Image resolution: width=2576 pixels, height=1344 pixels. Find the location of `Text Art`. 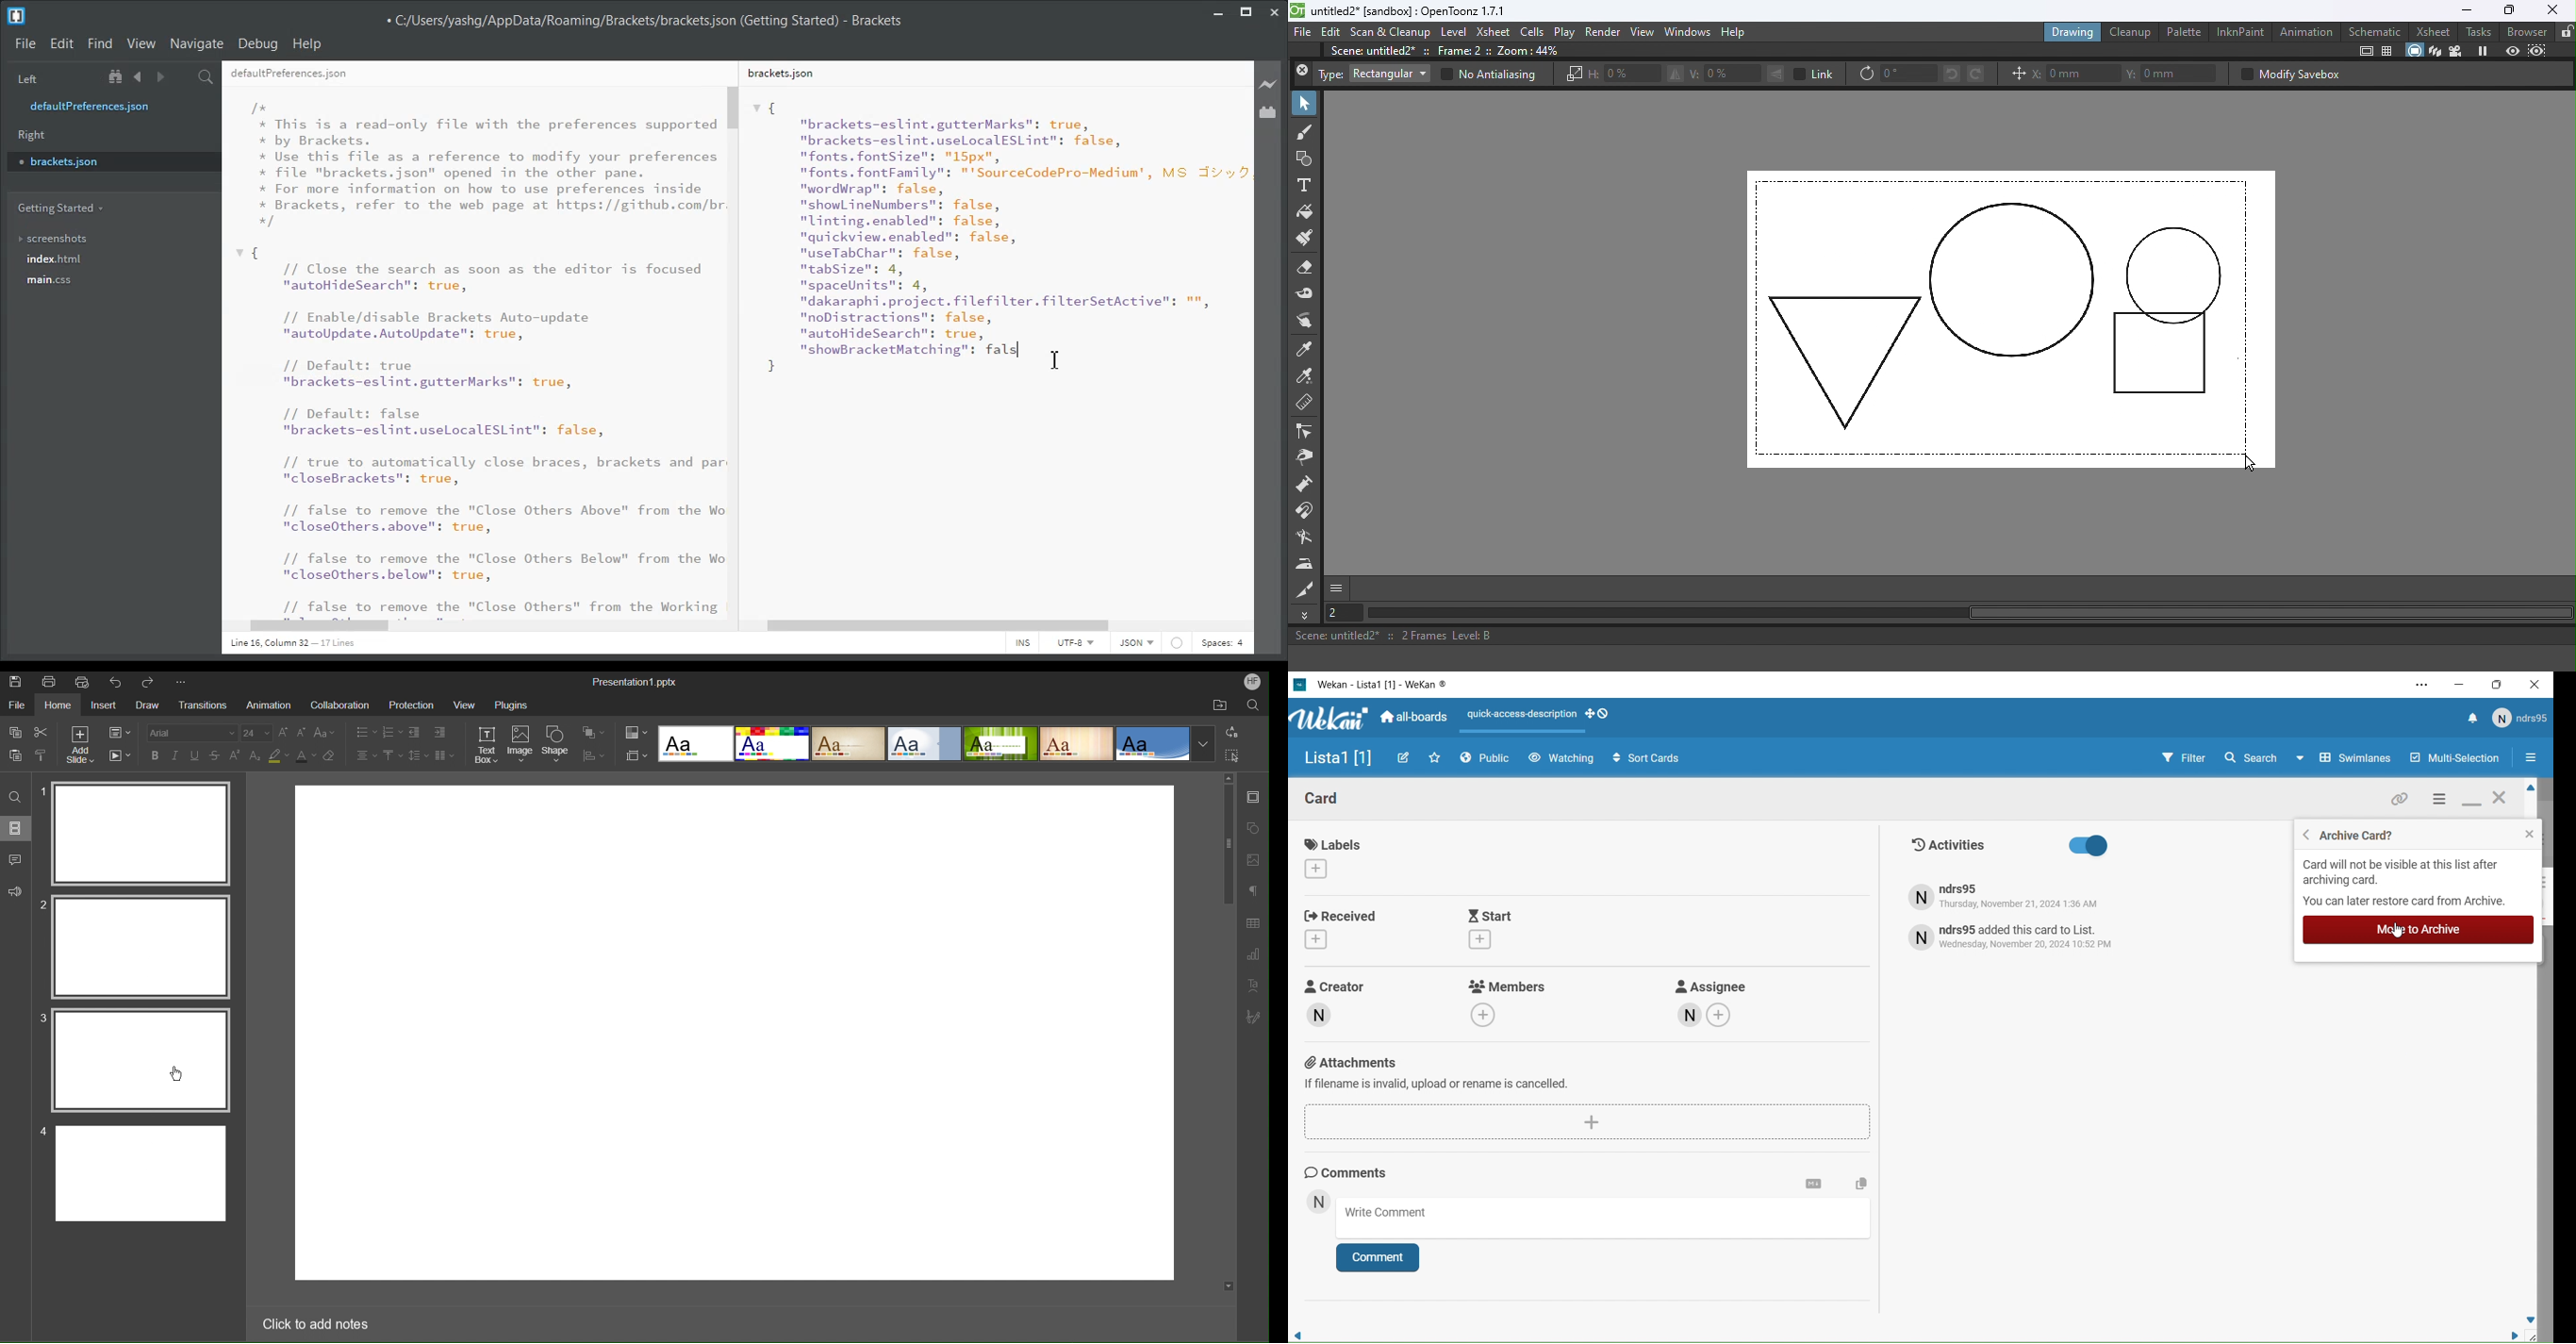

Text Art is located at coordinates (1253, 985).